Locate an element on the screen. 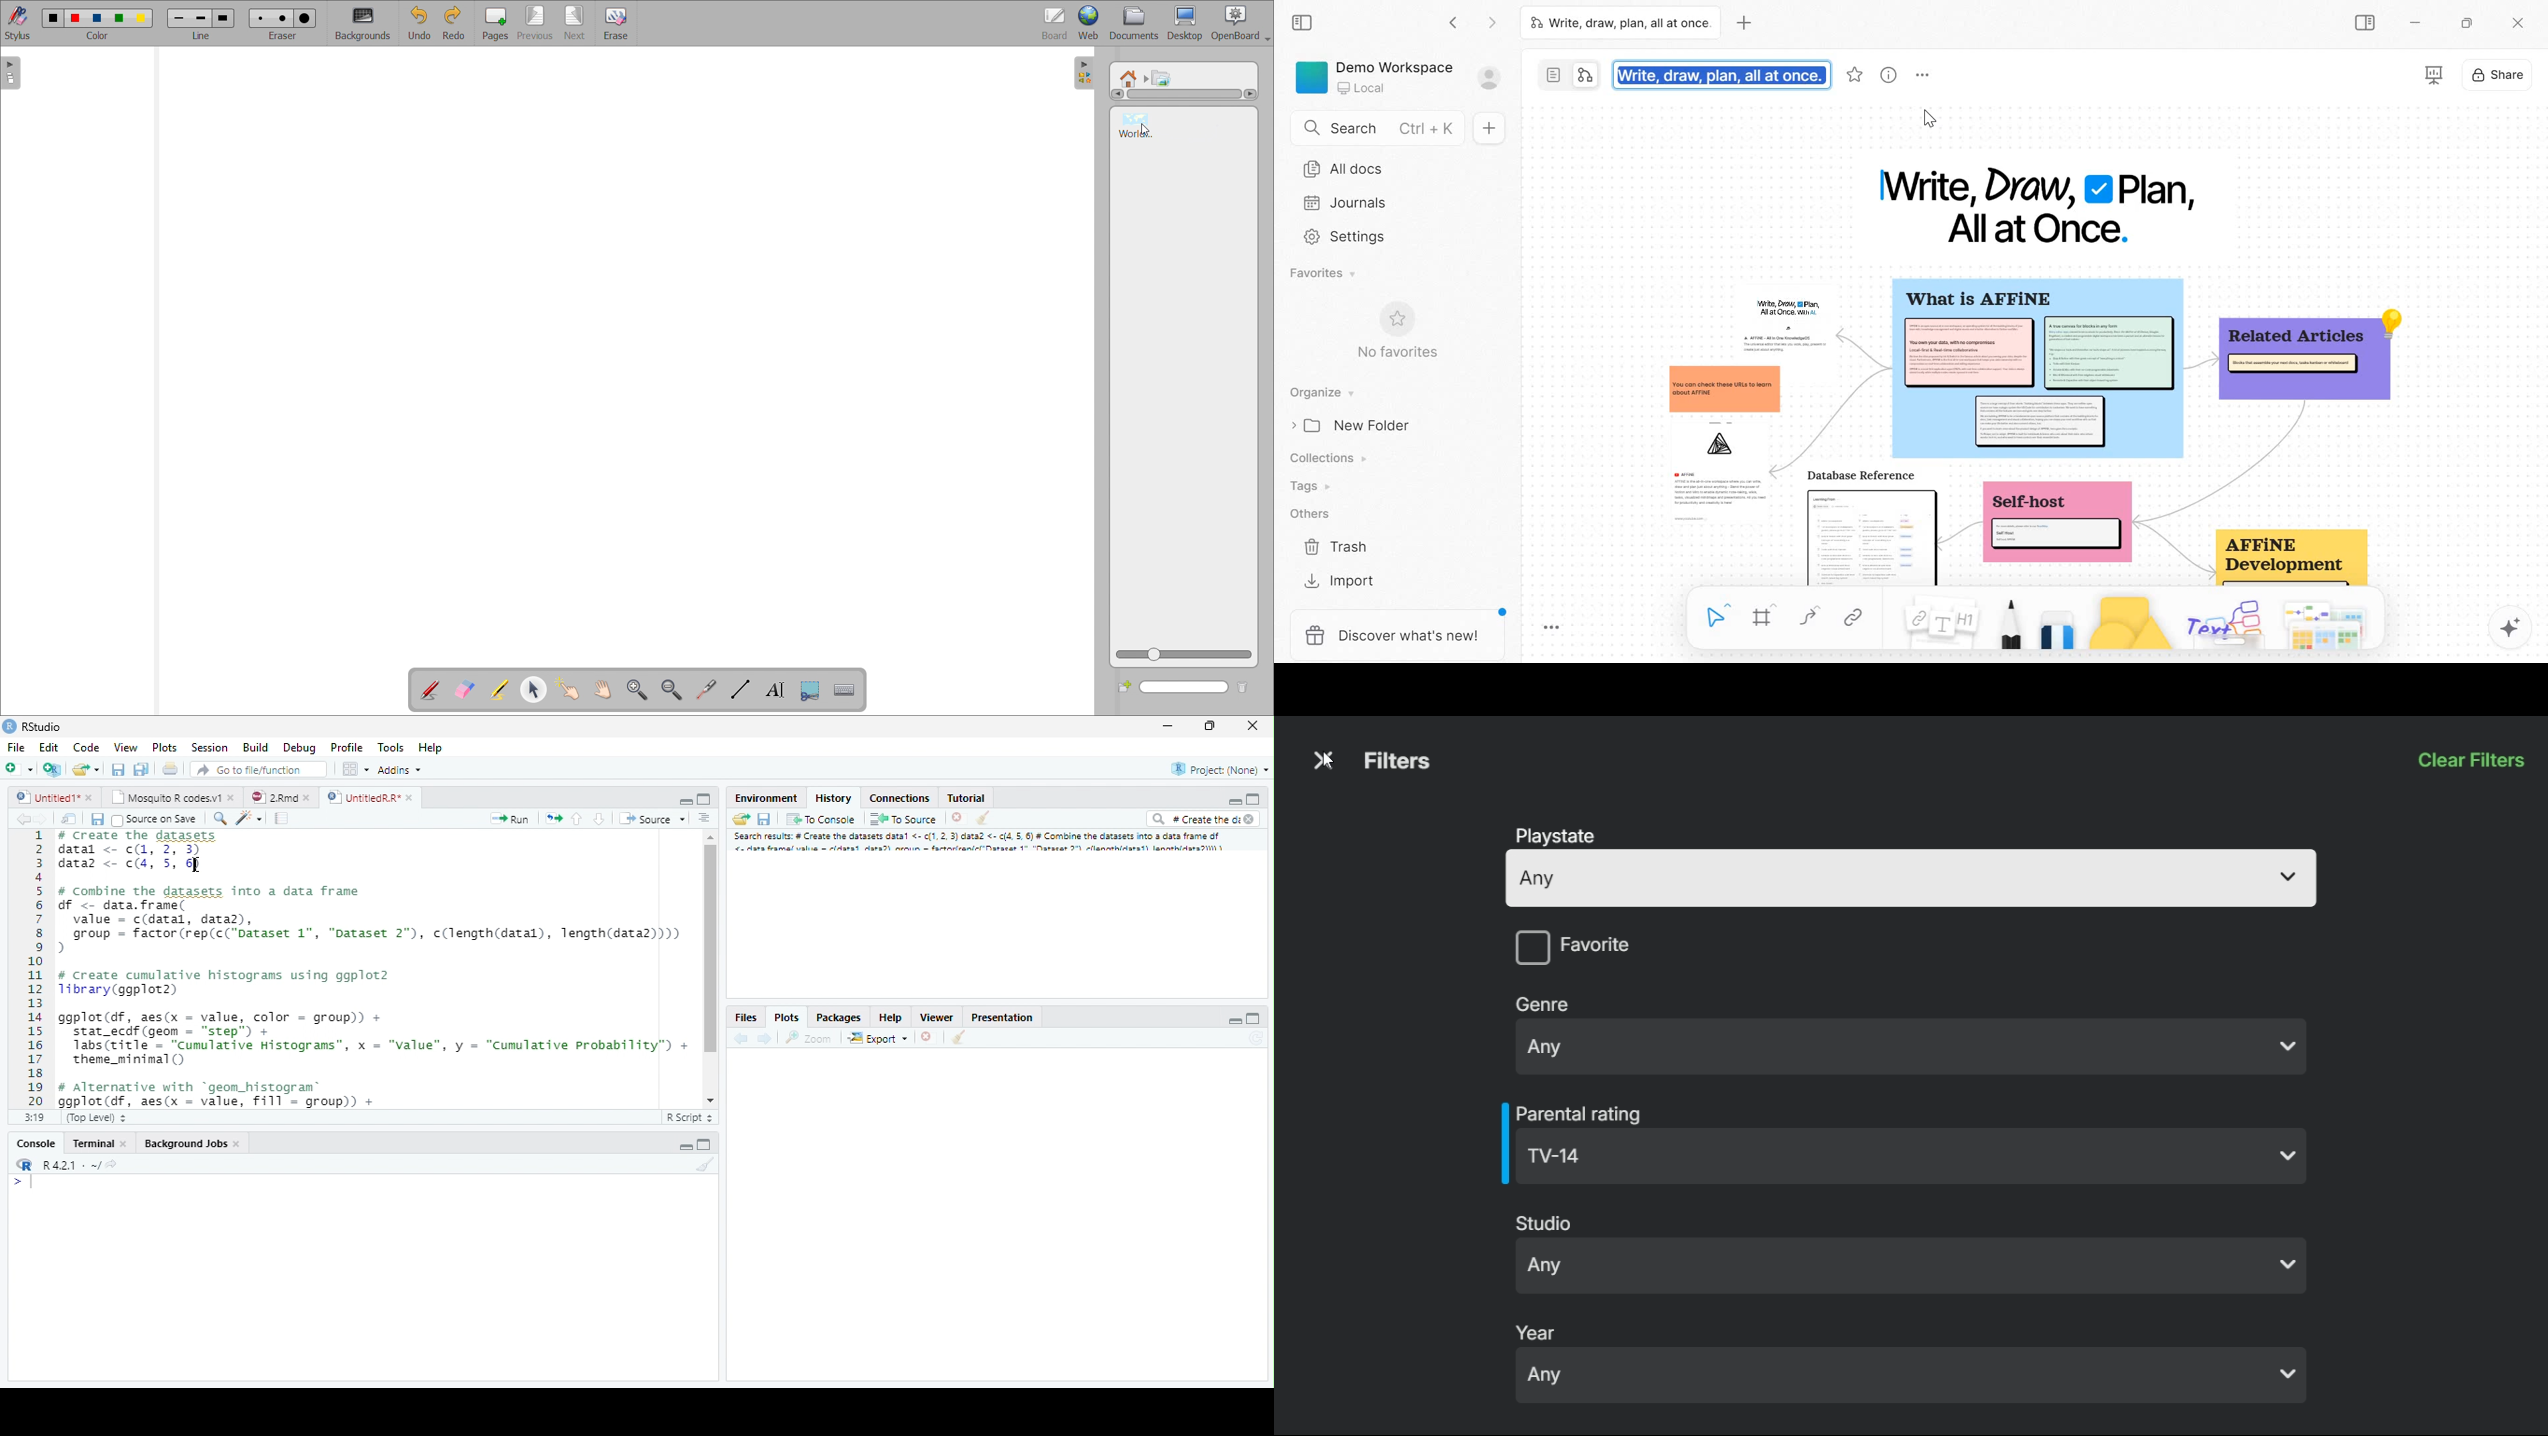 Image resolution: width=2548 pixels, height=1456 pixels. All docs is located at coordinates (1390, 169).